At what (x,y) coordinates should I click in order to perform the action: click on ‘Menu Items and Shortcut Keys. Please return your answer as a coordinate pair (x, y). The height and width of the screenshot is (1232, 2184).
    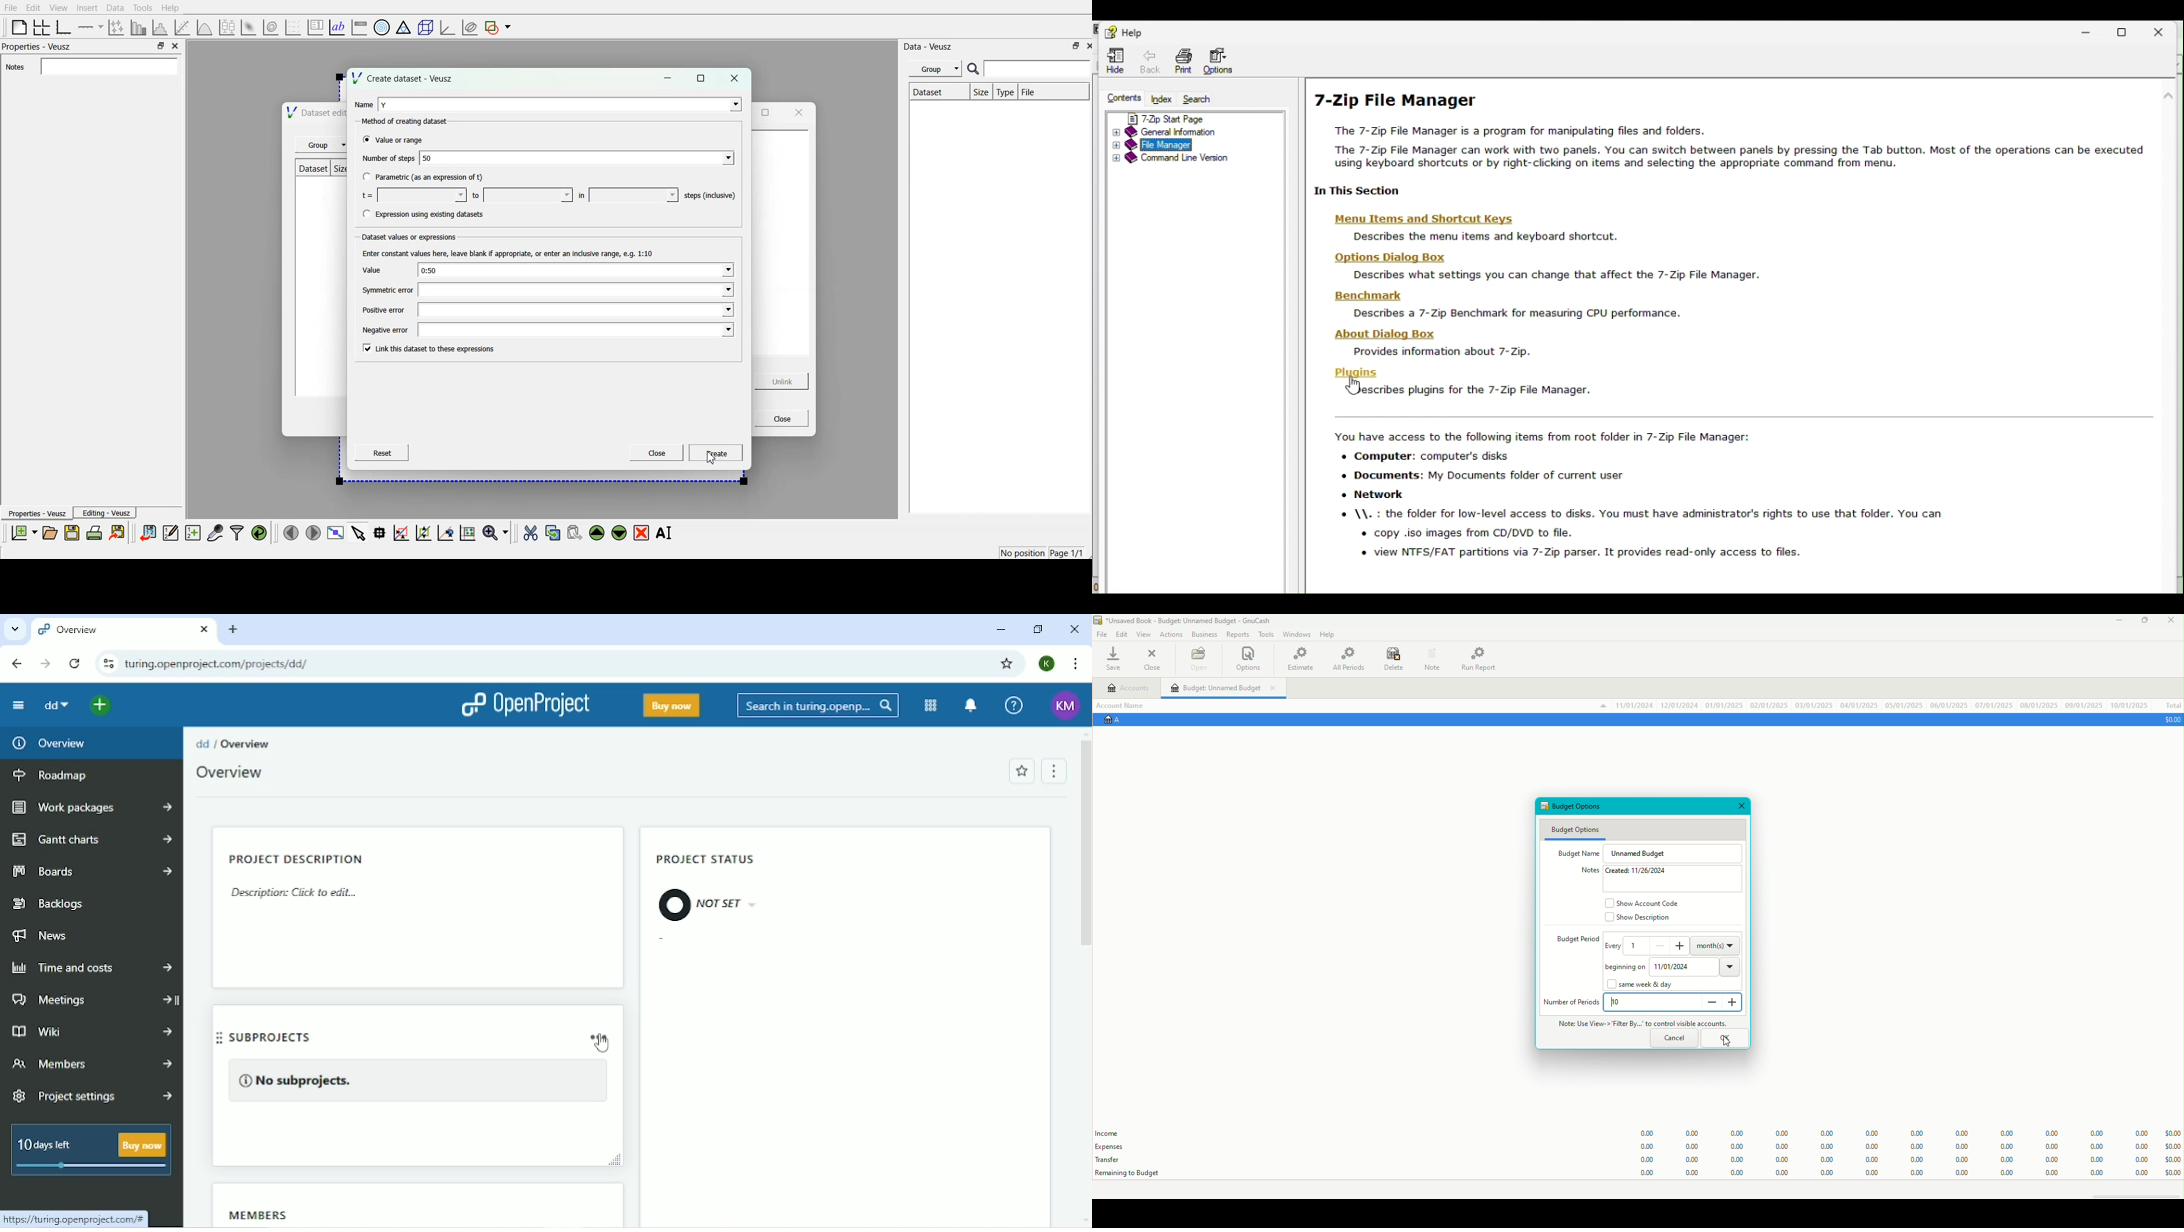
    Looking at the image, I should click on (1428, 221).